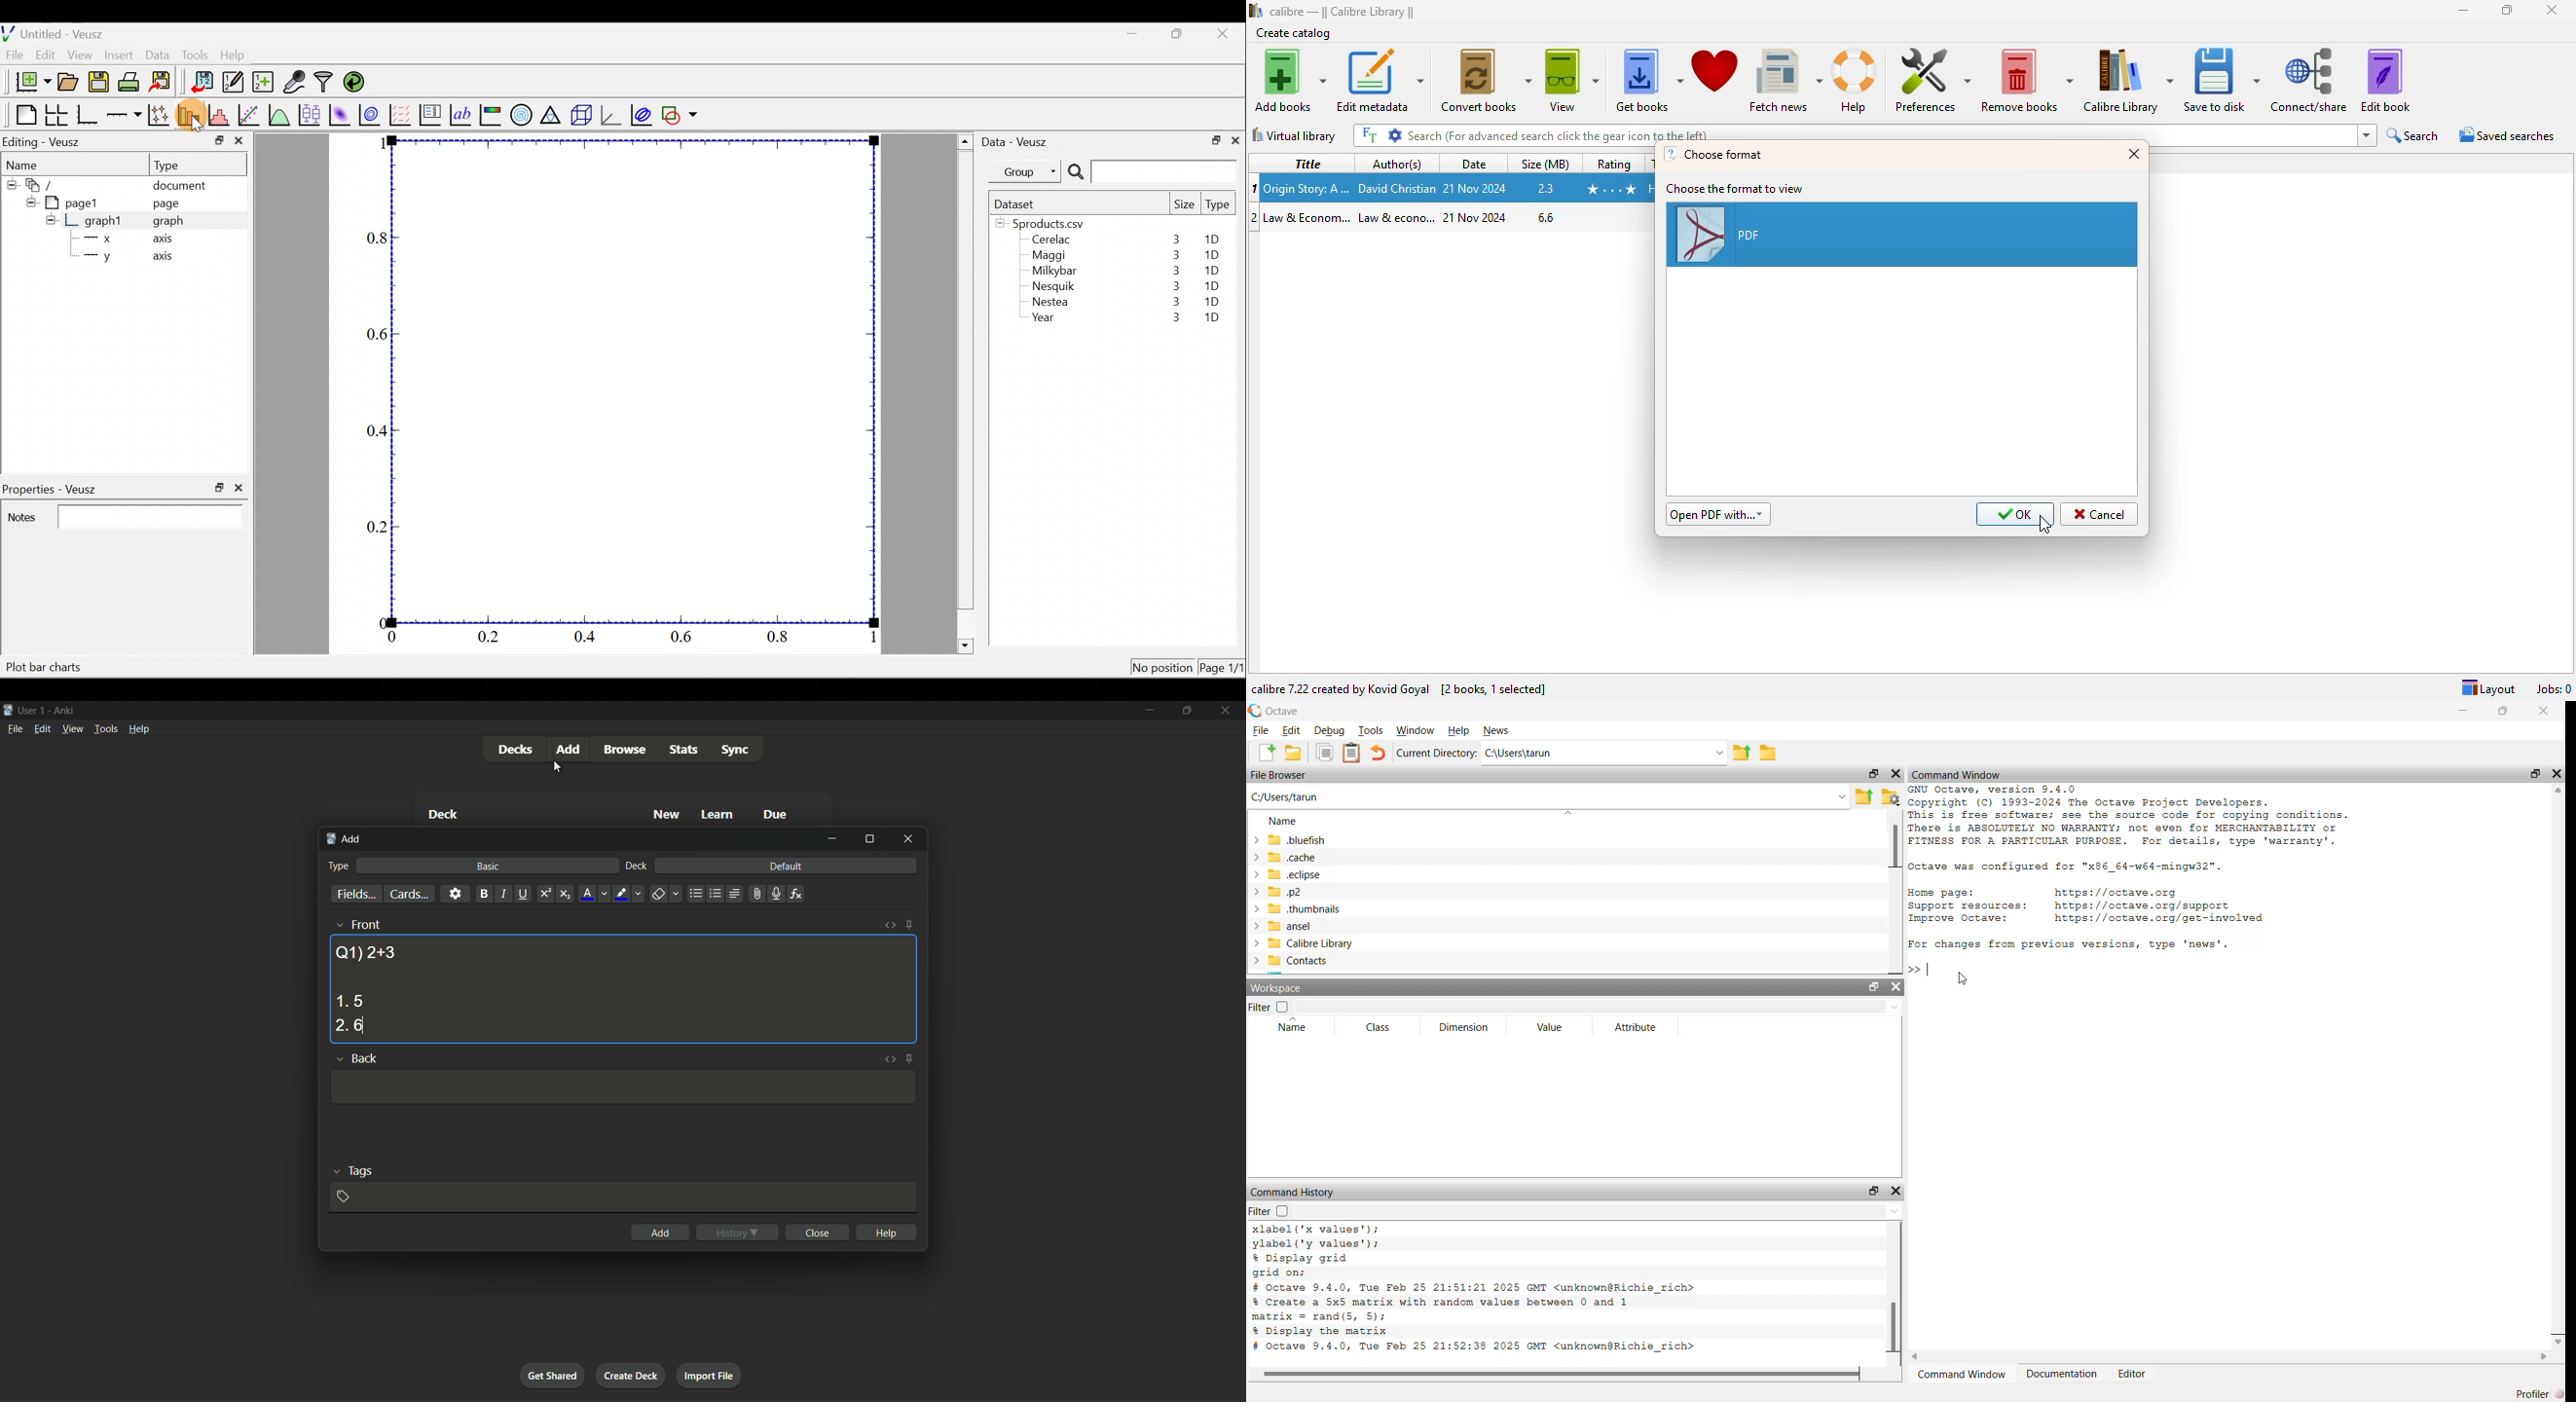  Describe the element at coordinates (349, 1026) in the screenshot. I see `option 2` at that location.